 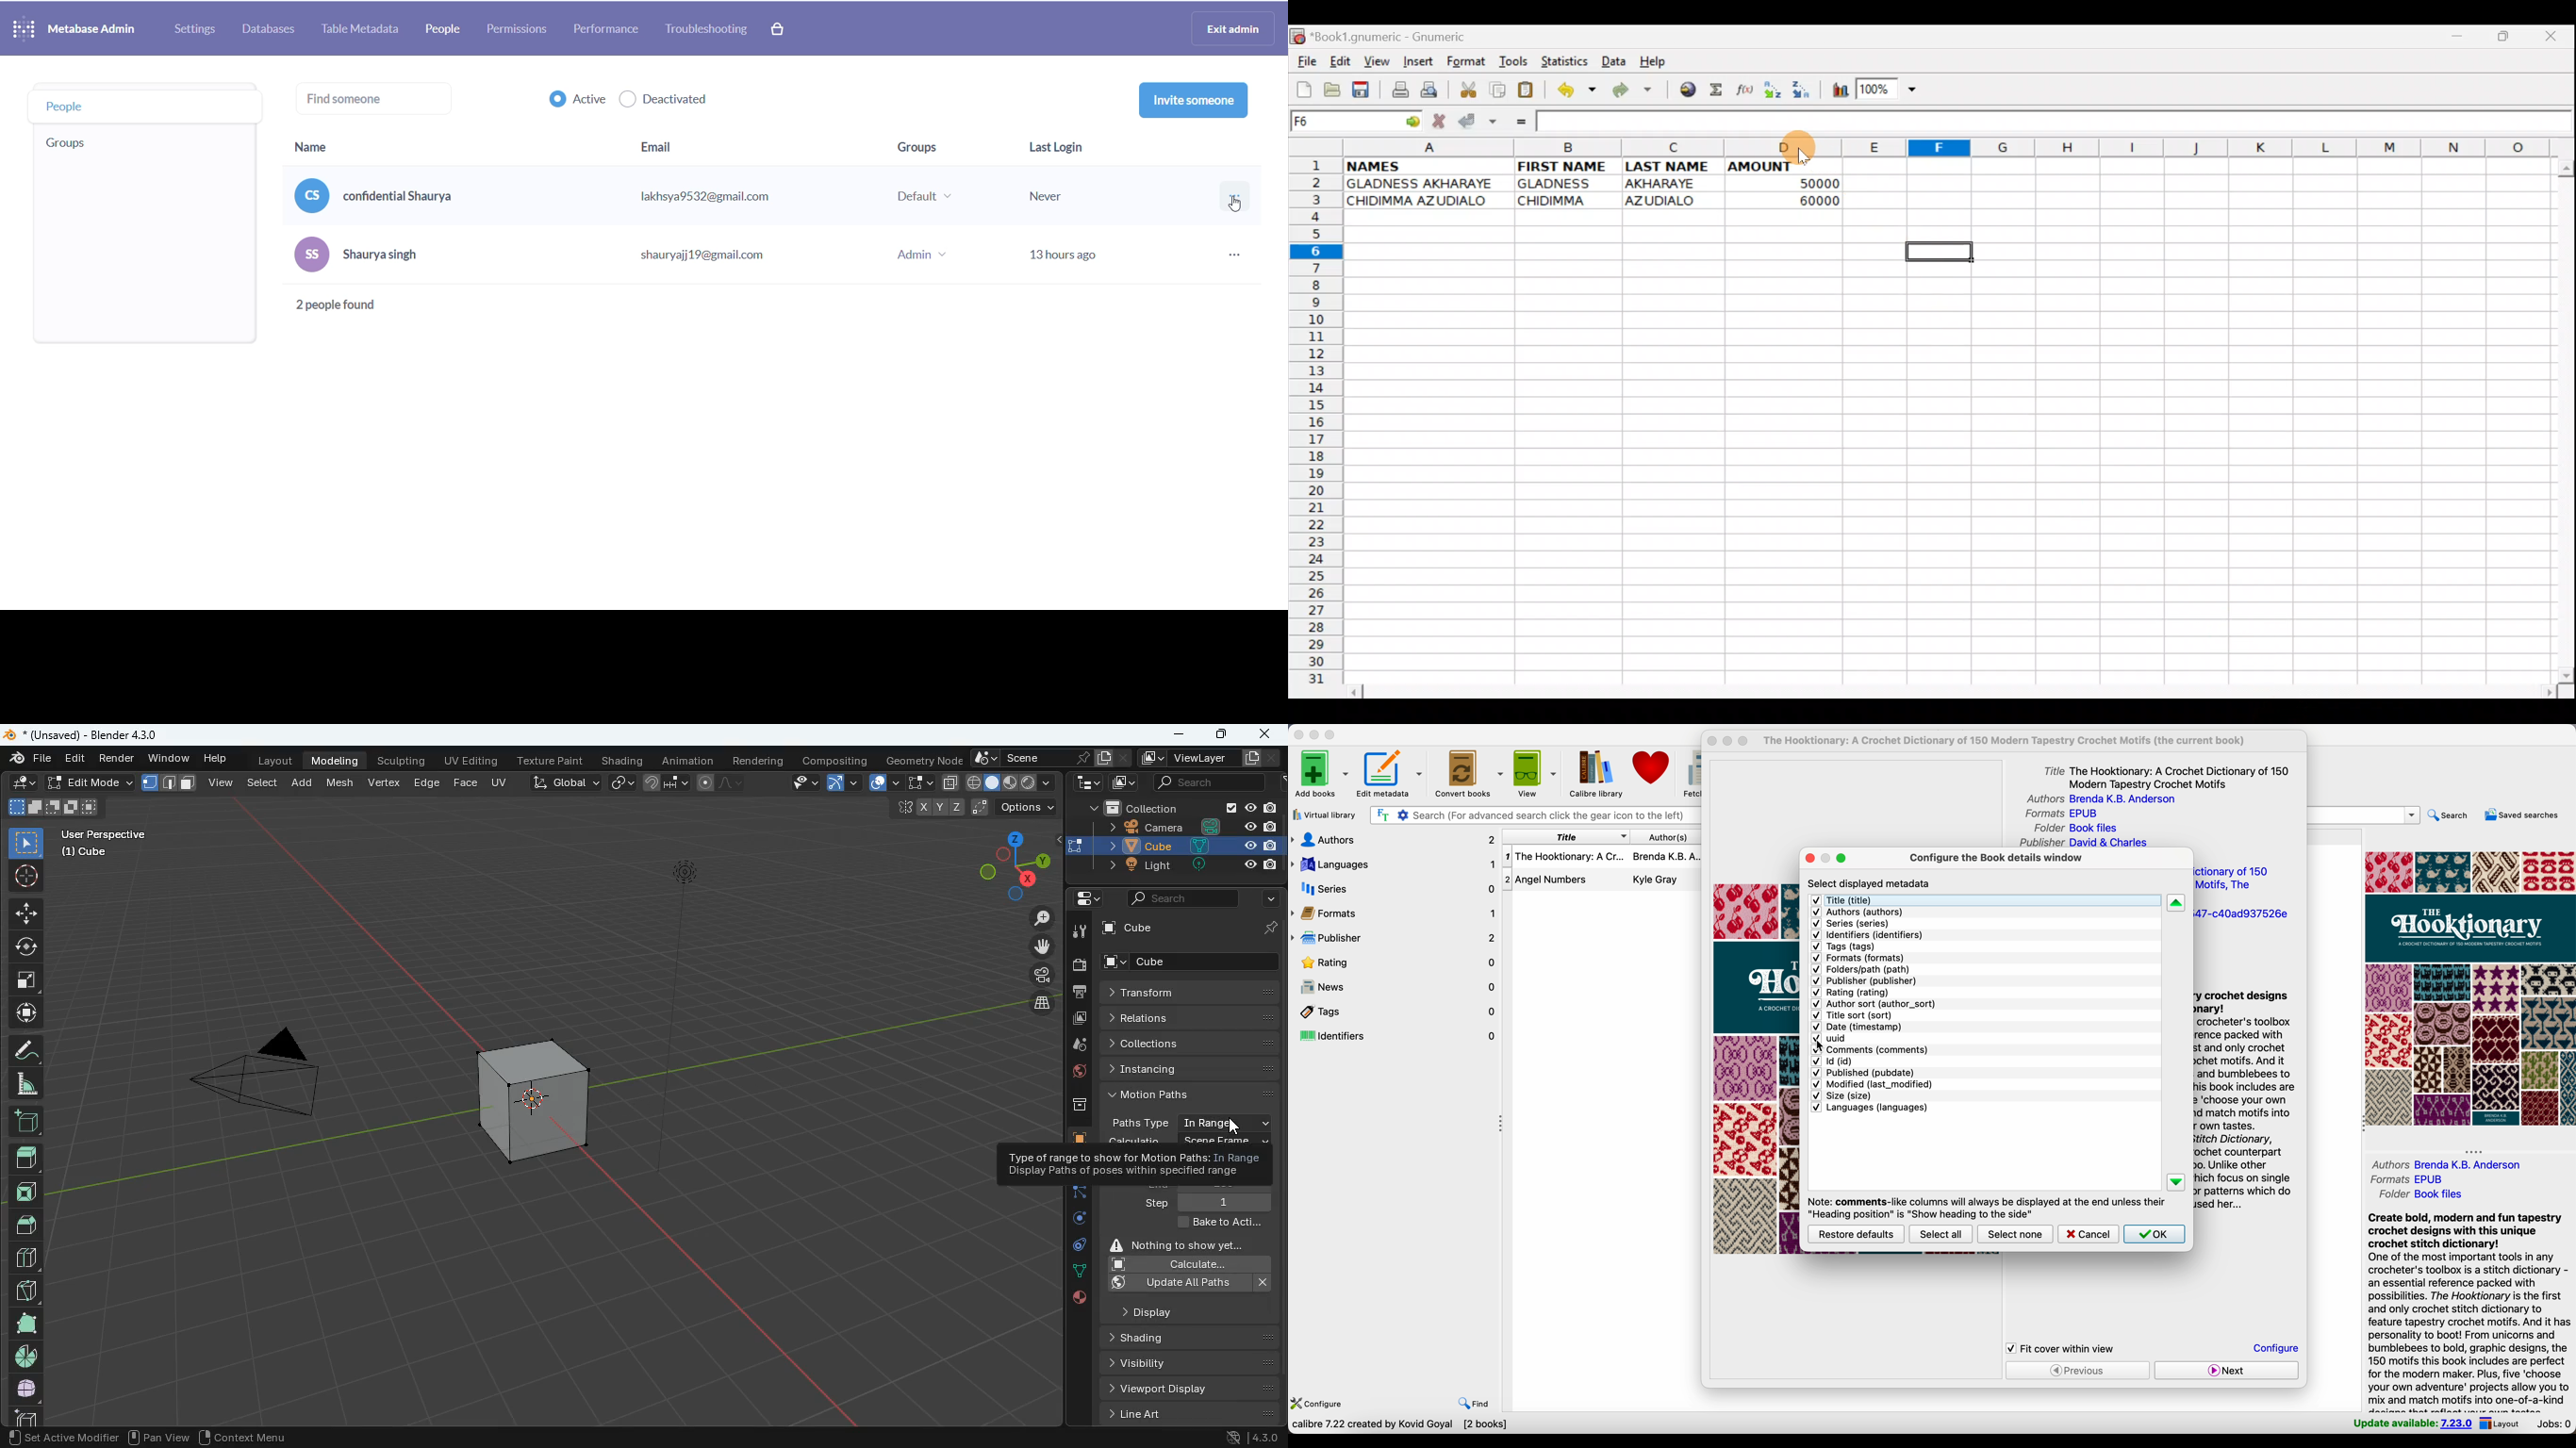 What do you see at coordinates (2412, 1422) in the screenshot?
I see `update available` at bounding box center [2412, 1422].